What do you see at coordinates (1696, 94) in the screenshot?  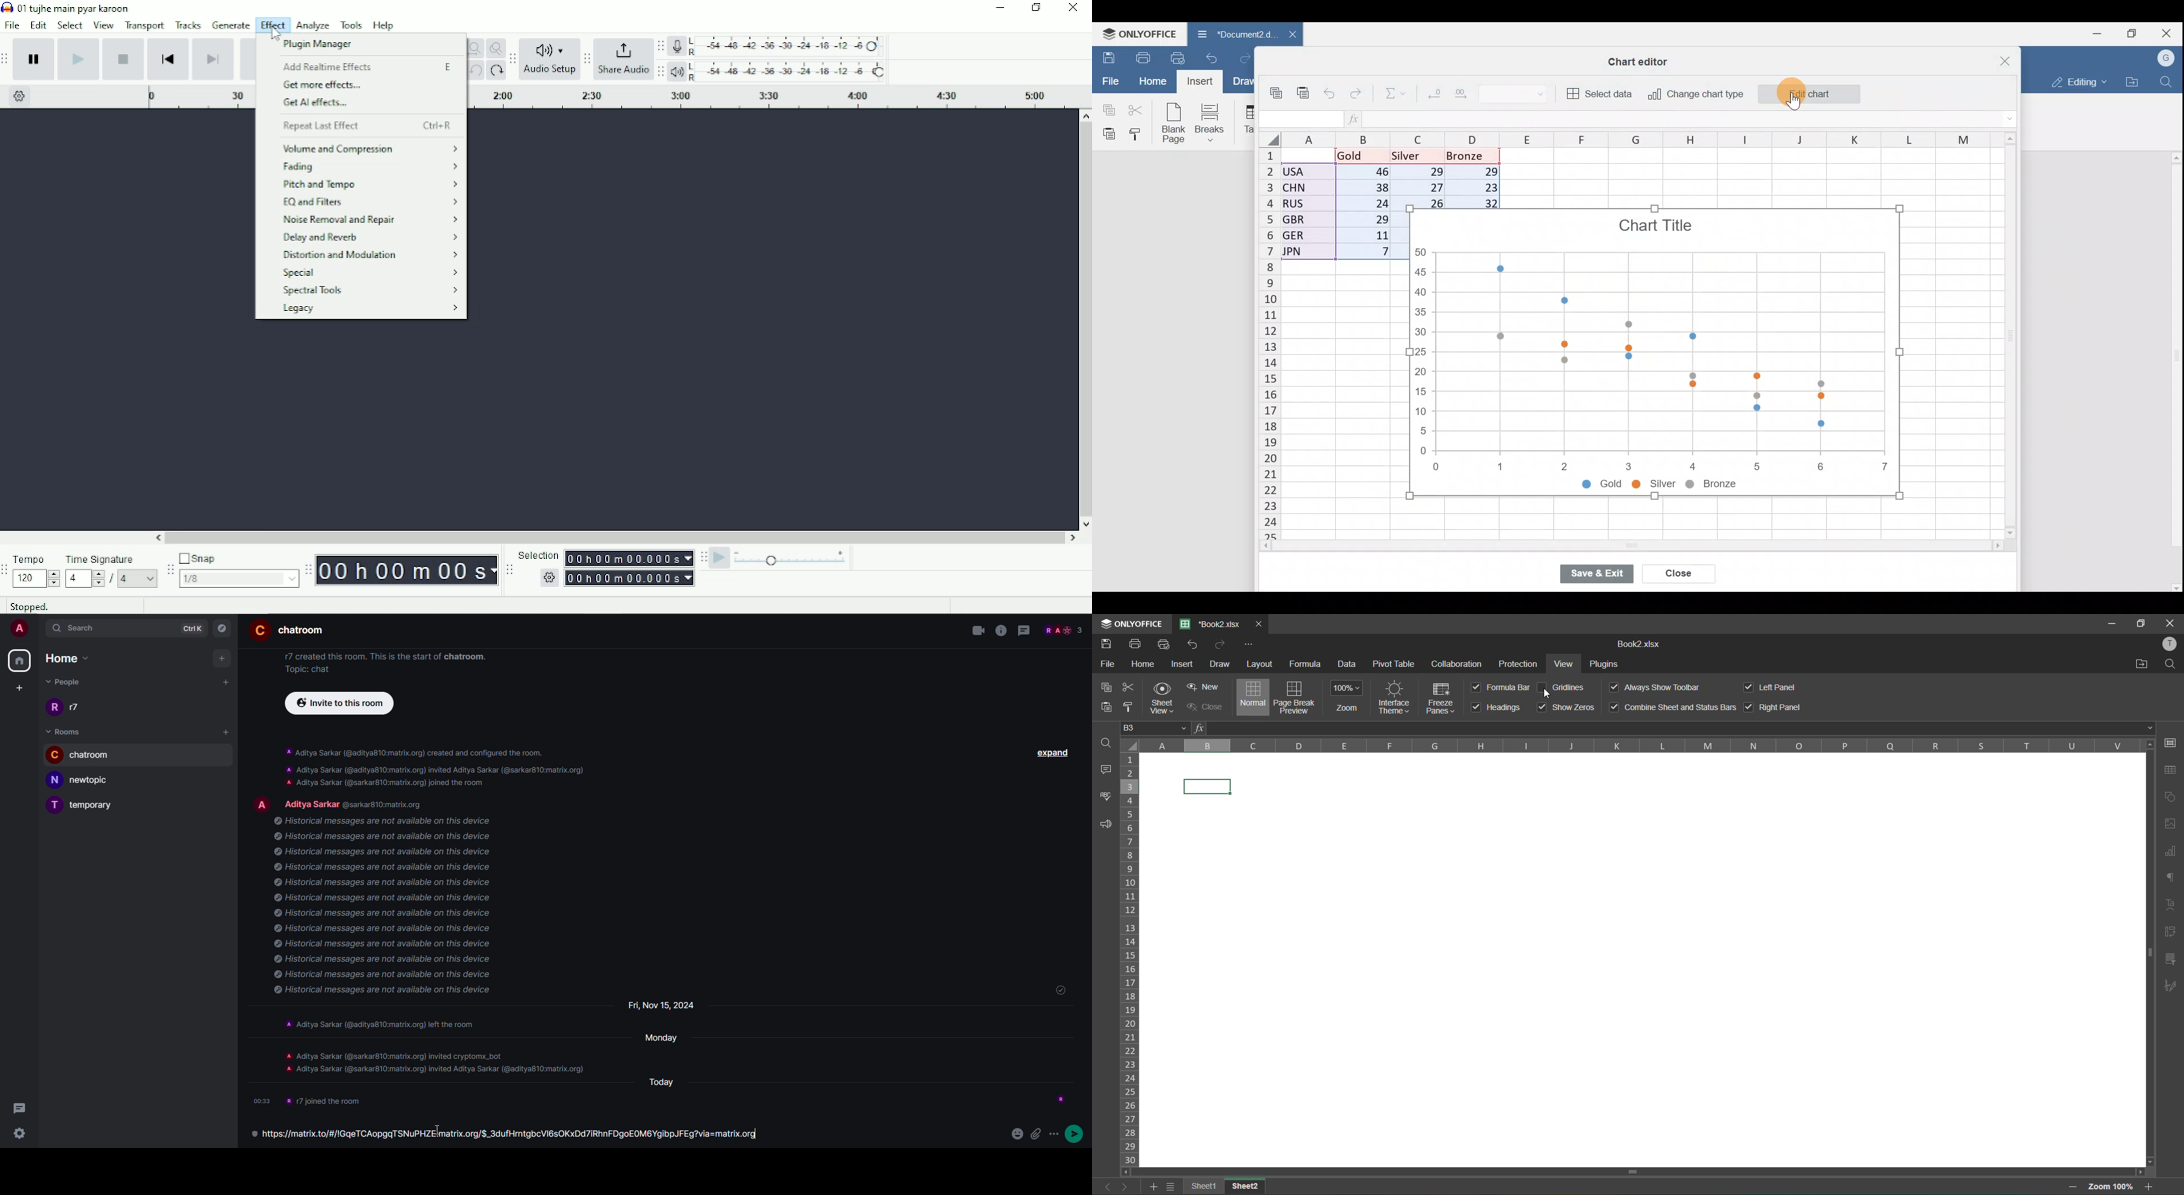 I see `Change chart type` at bounding box center [1696, 94].